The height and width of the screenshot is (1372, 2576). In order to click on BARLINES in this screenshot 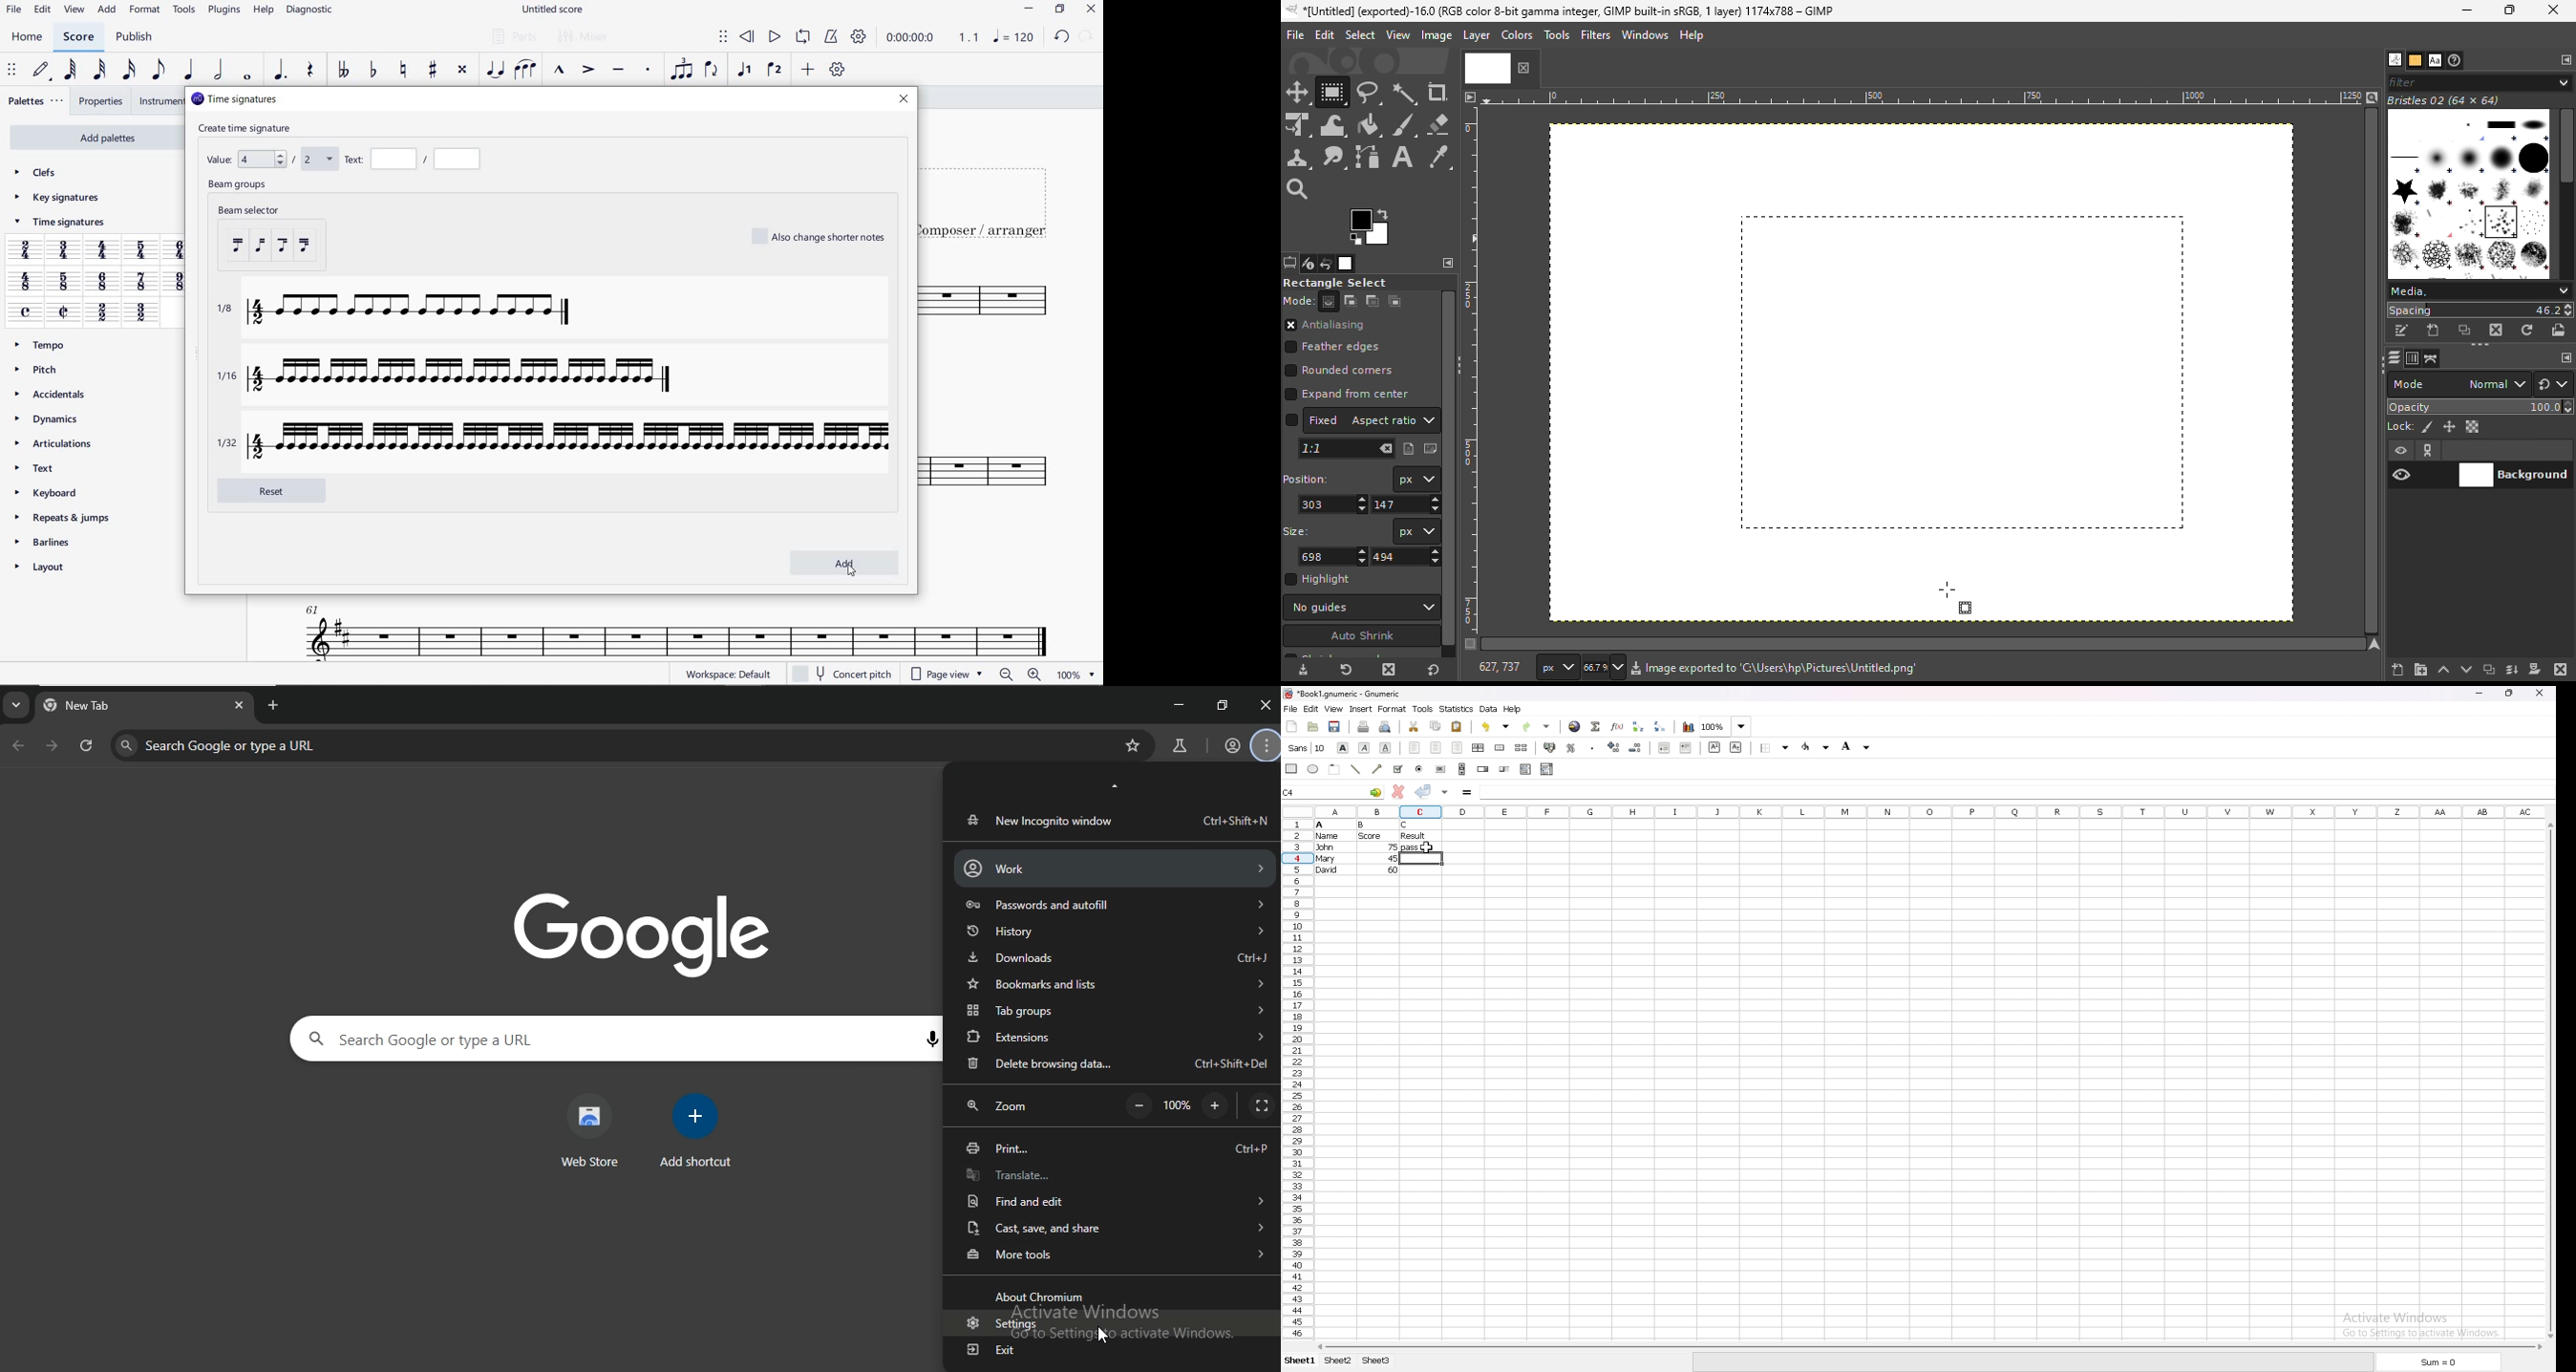, I will do `click(45, 541)`.